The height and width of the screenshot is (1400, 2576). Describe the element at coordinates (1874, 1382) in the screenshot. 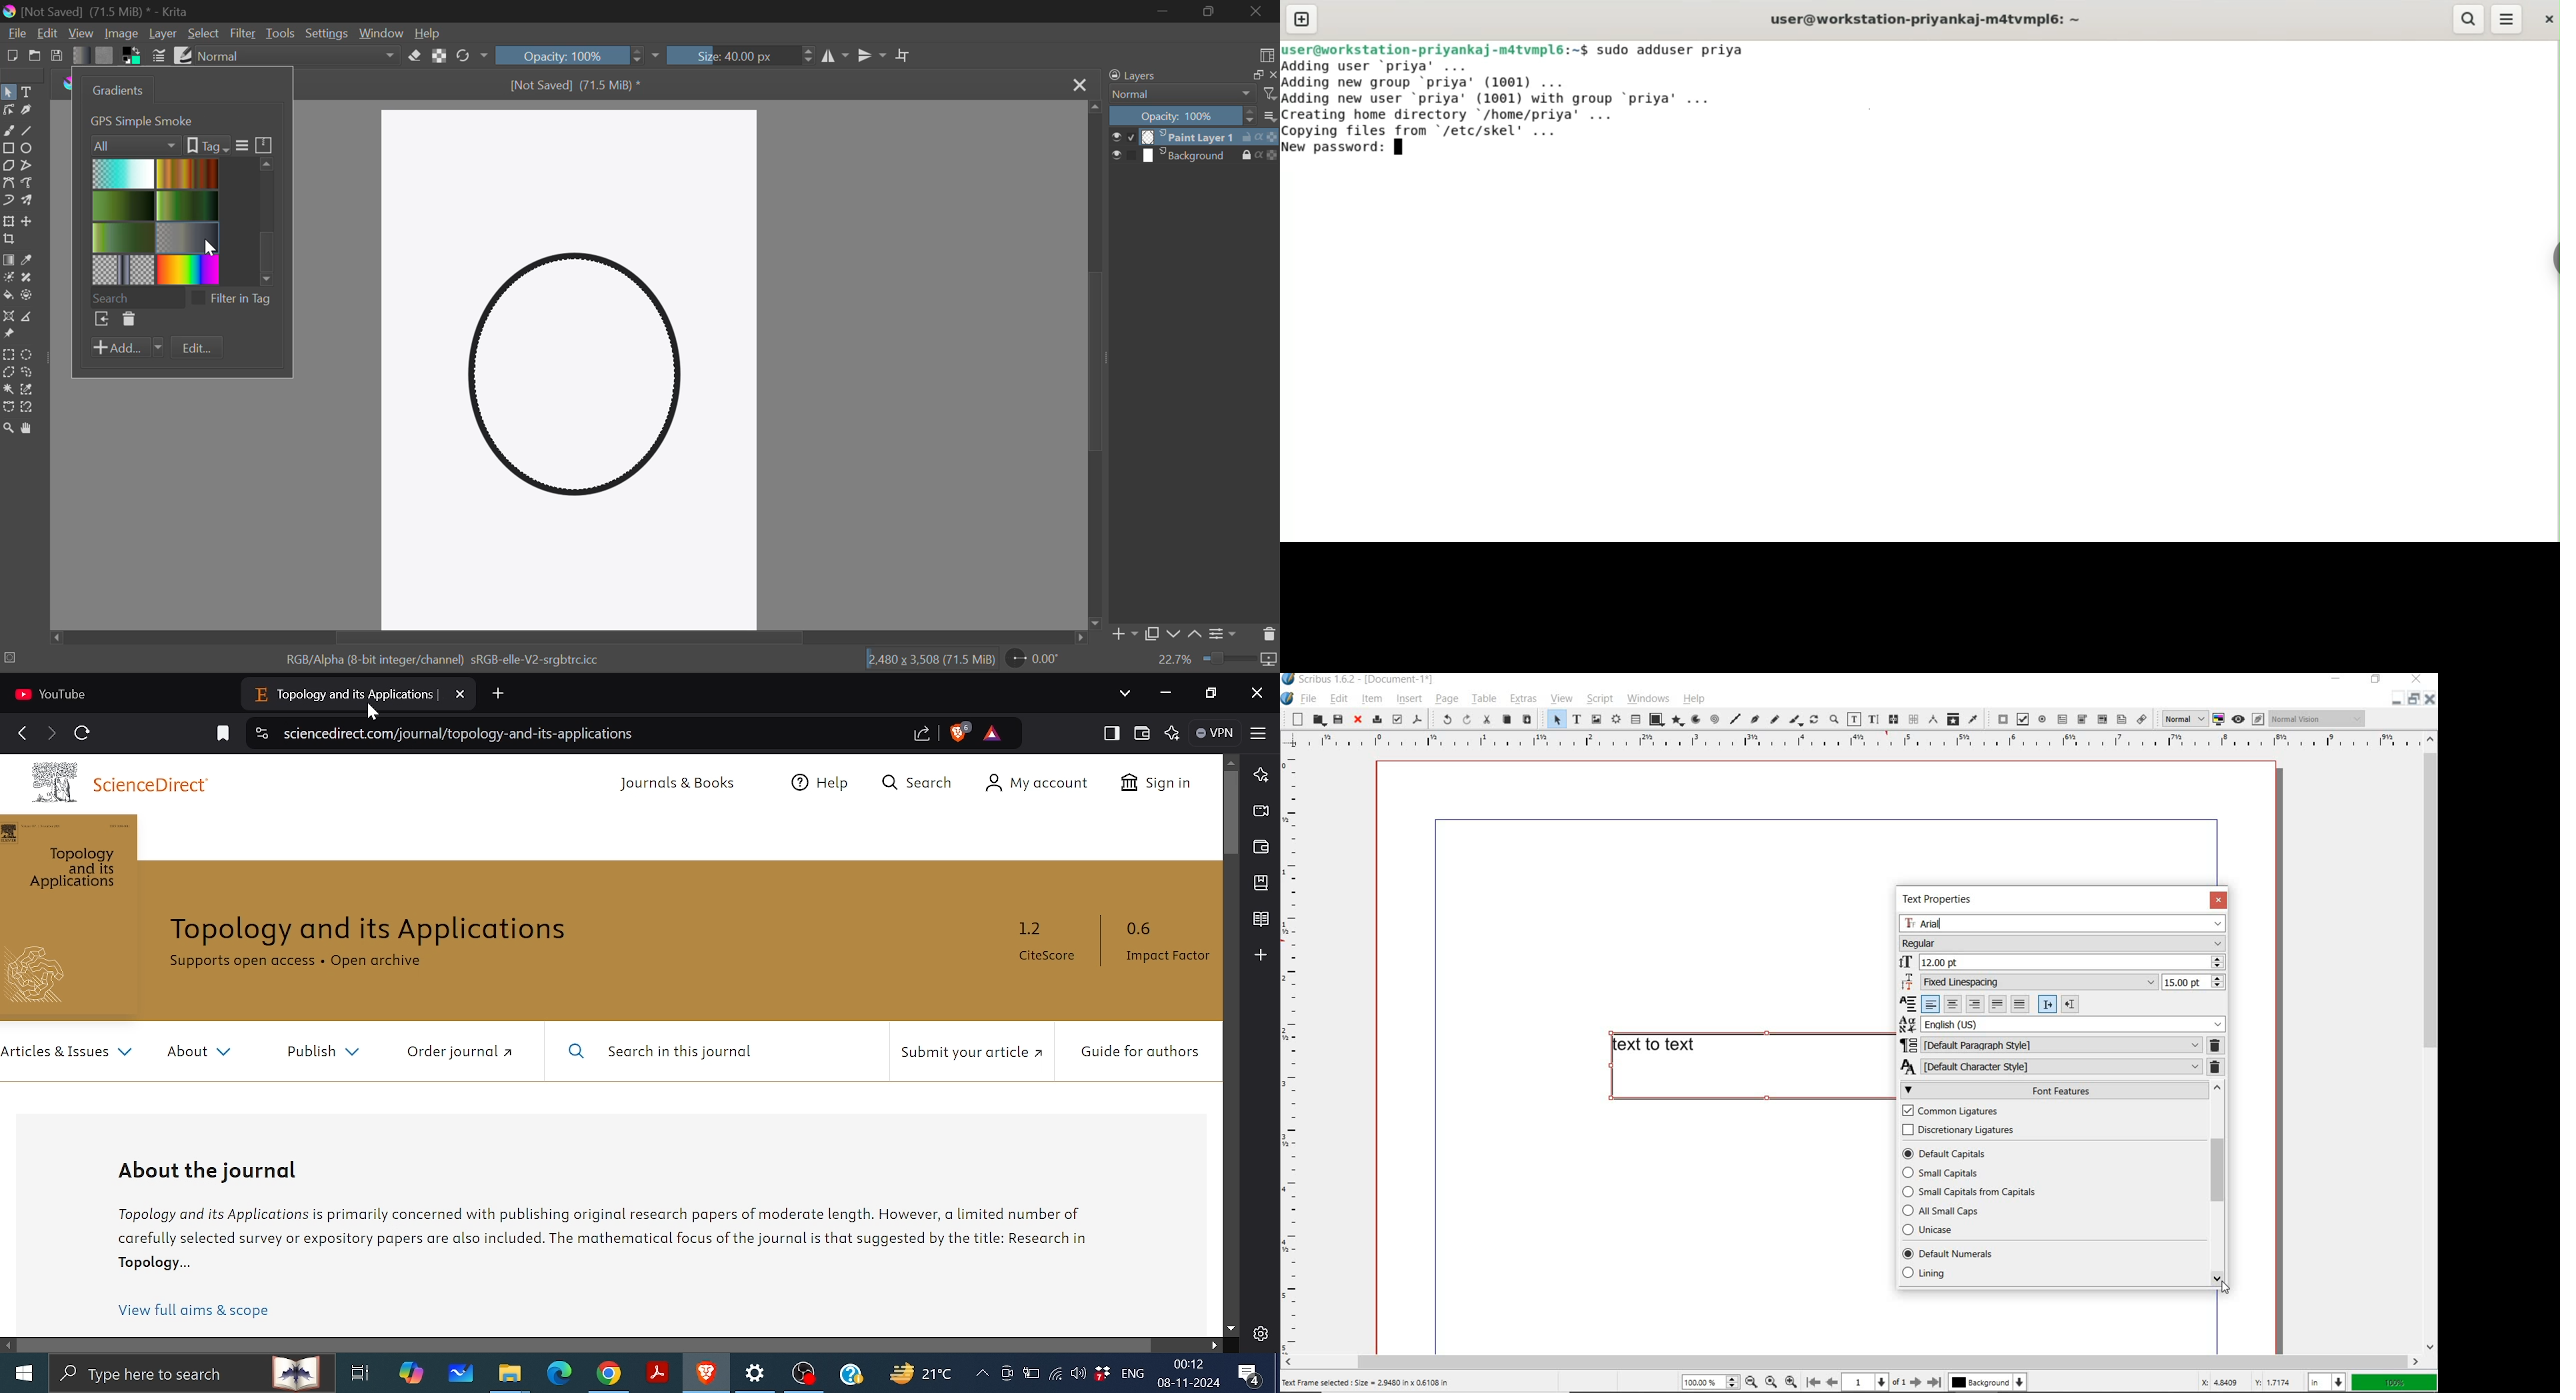

I see `1 of 1` at that location.